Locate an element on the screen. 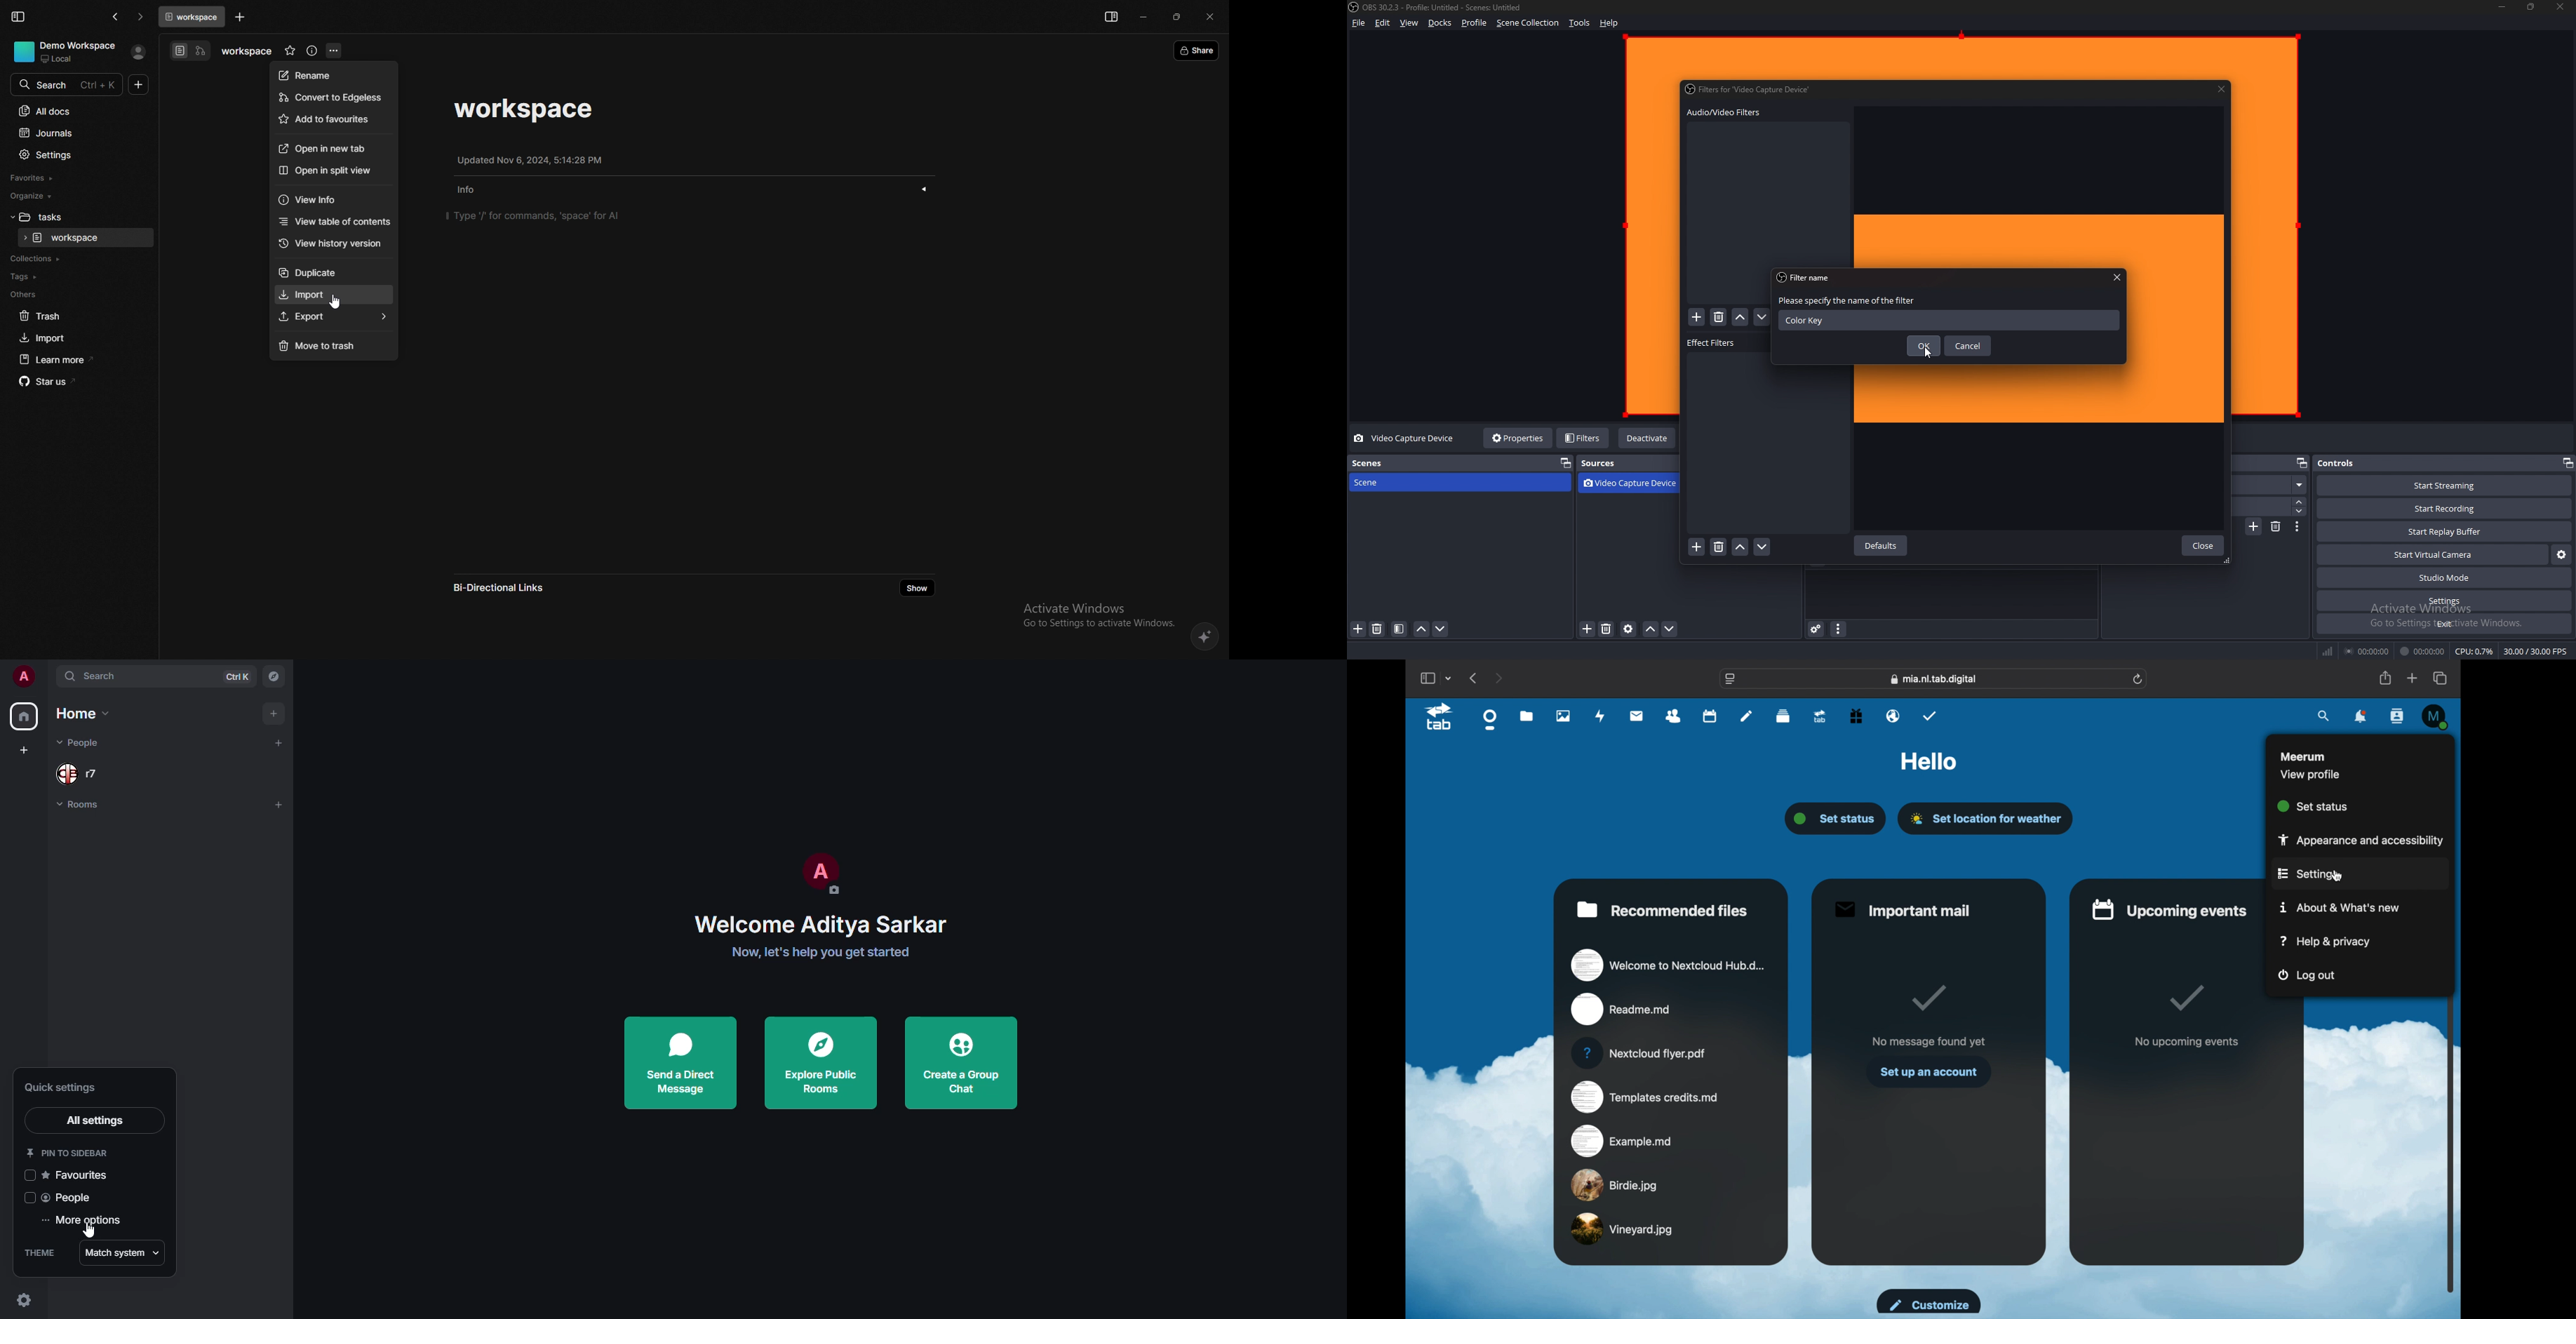 Image resolution: width=2576 pixels, height=1344 pixels. show sidebar is located at coordinates (1427, 678).